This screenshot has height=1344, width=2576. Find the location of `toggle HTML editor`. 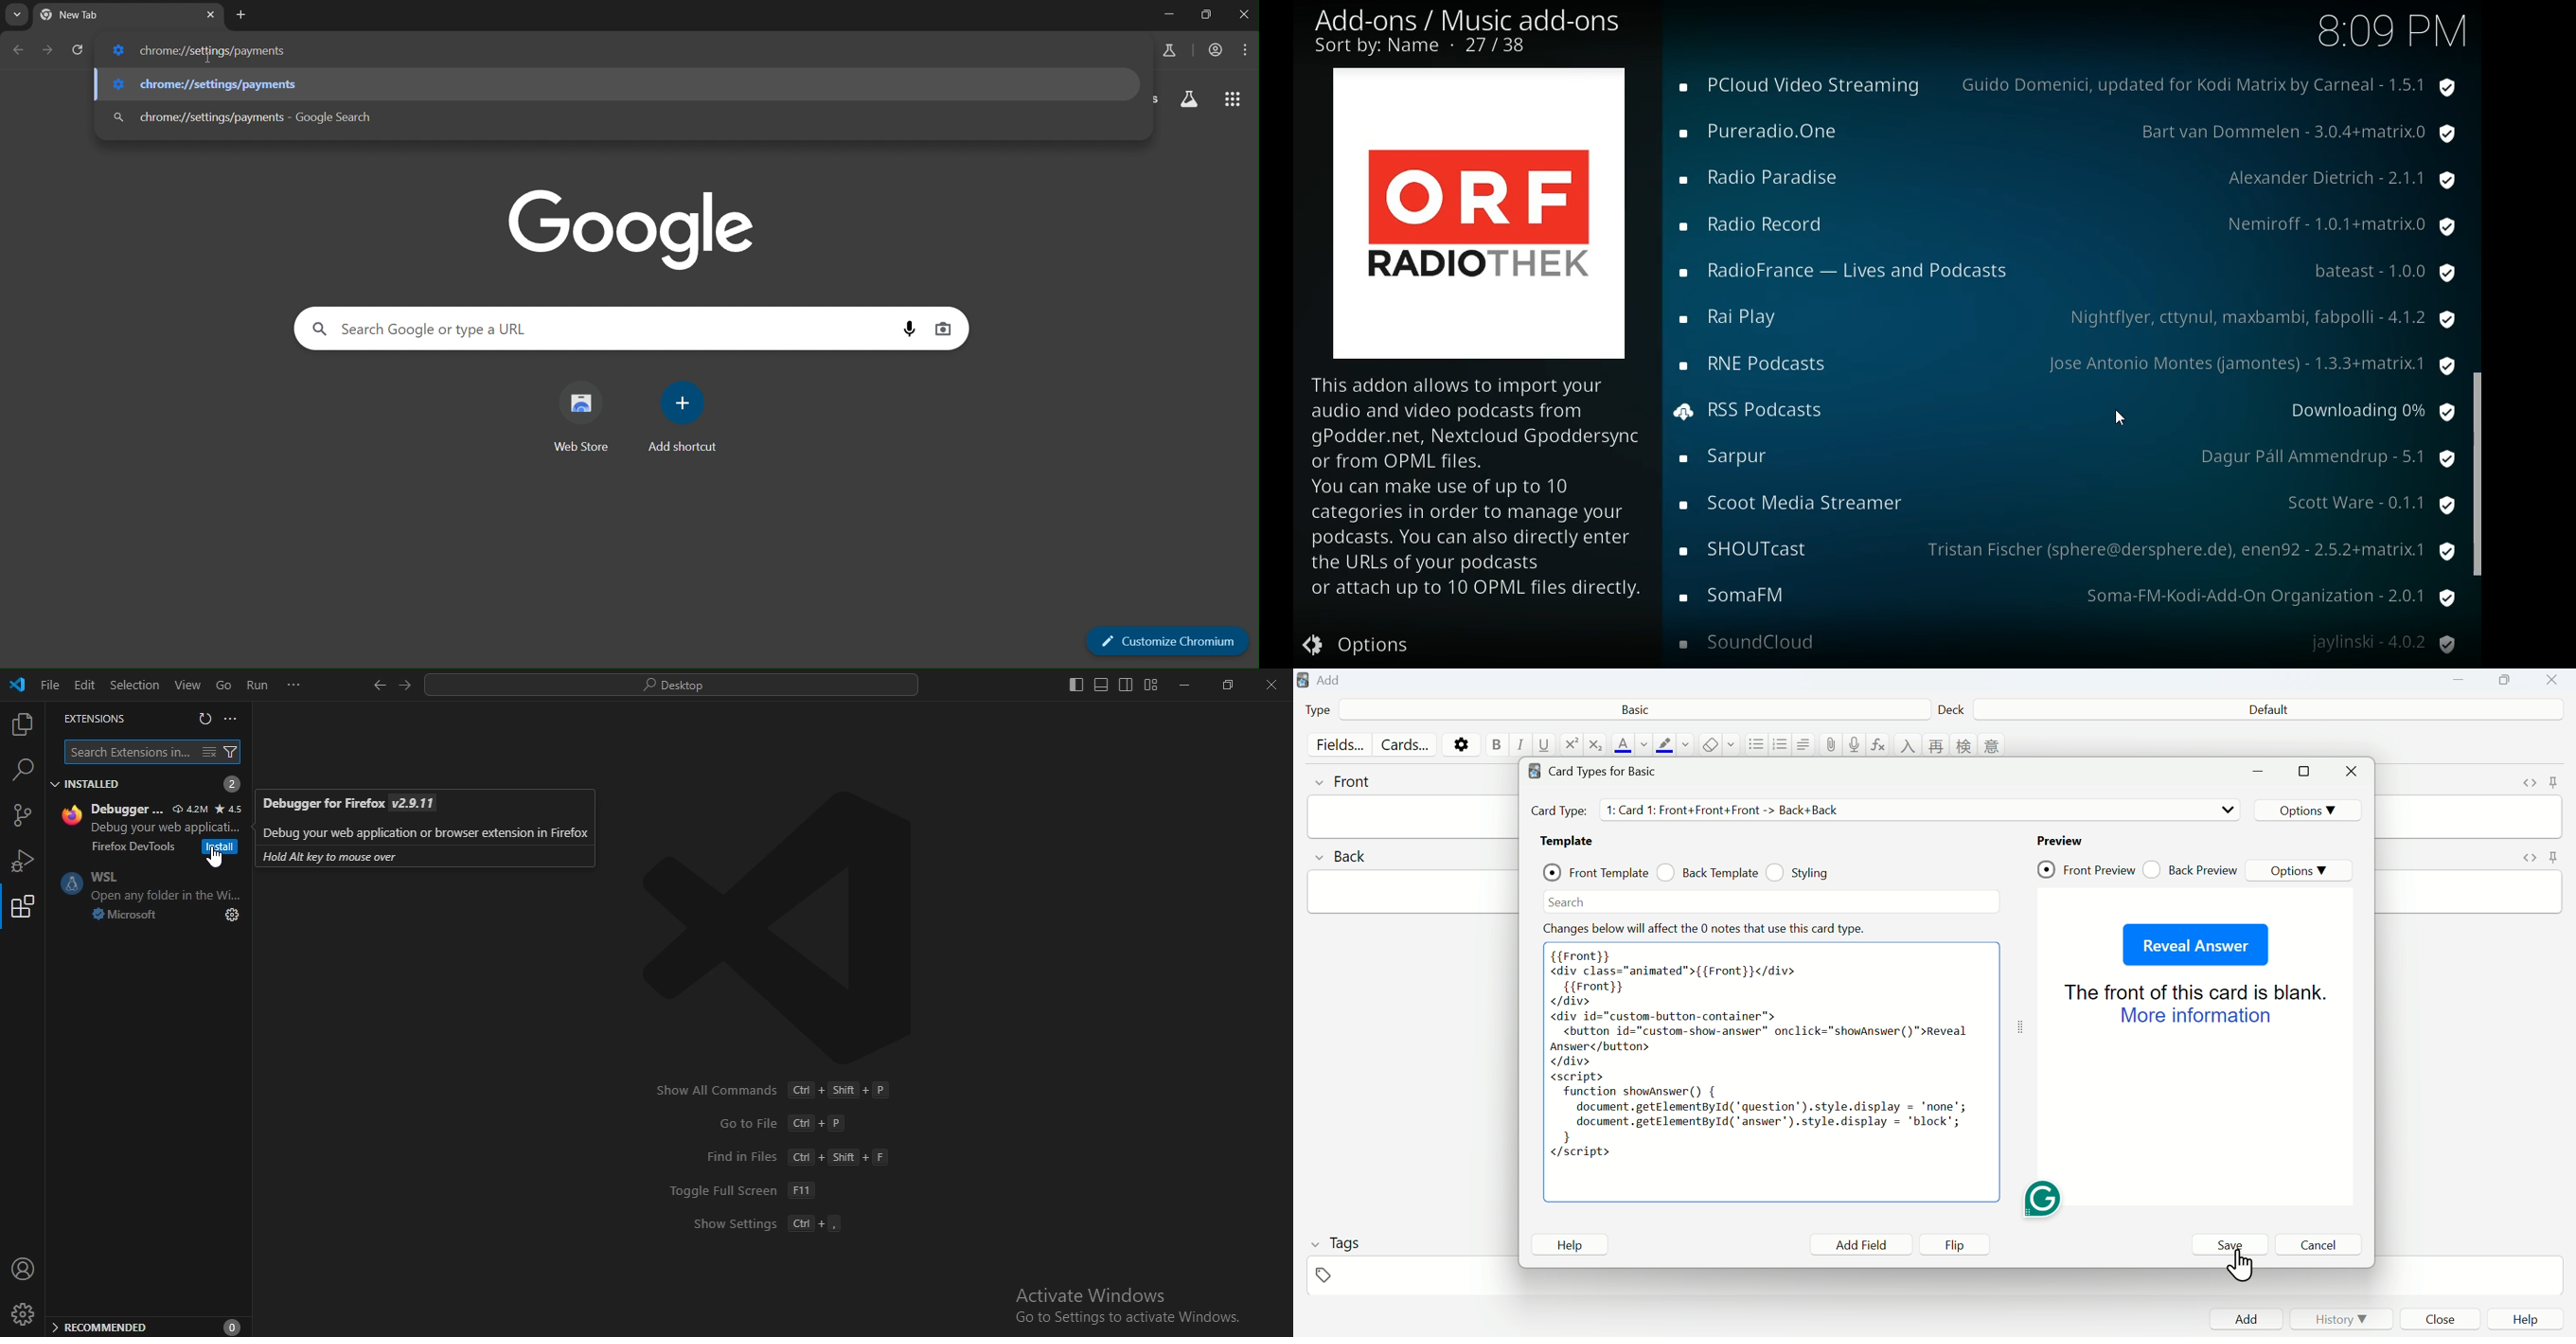

toggle HTML editor is located at coordinates (2530, 782).